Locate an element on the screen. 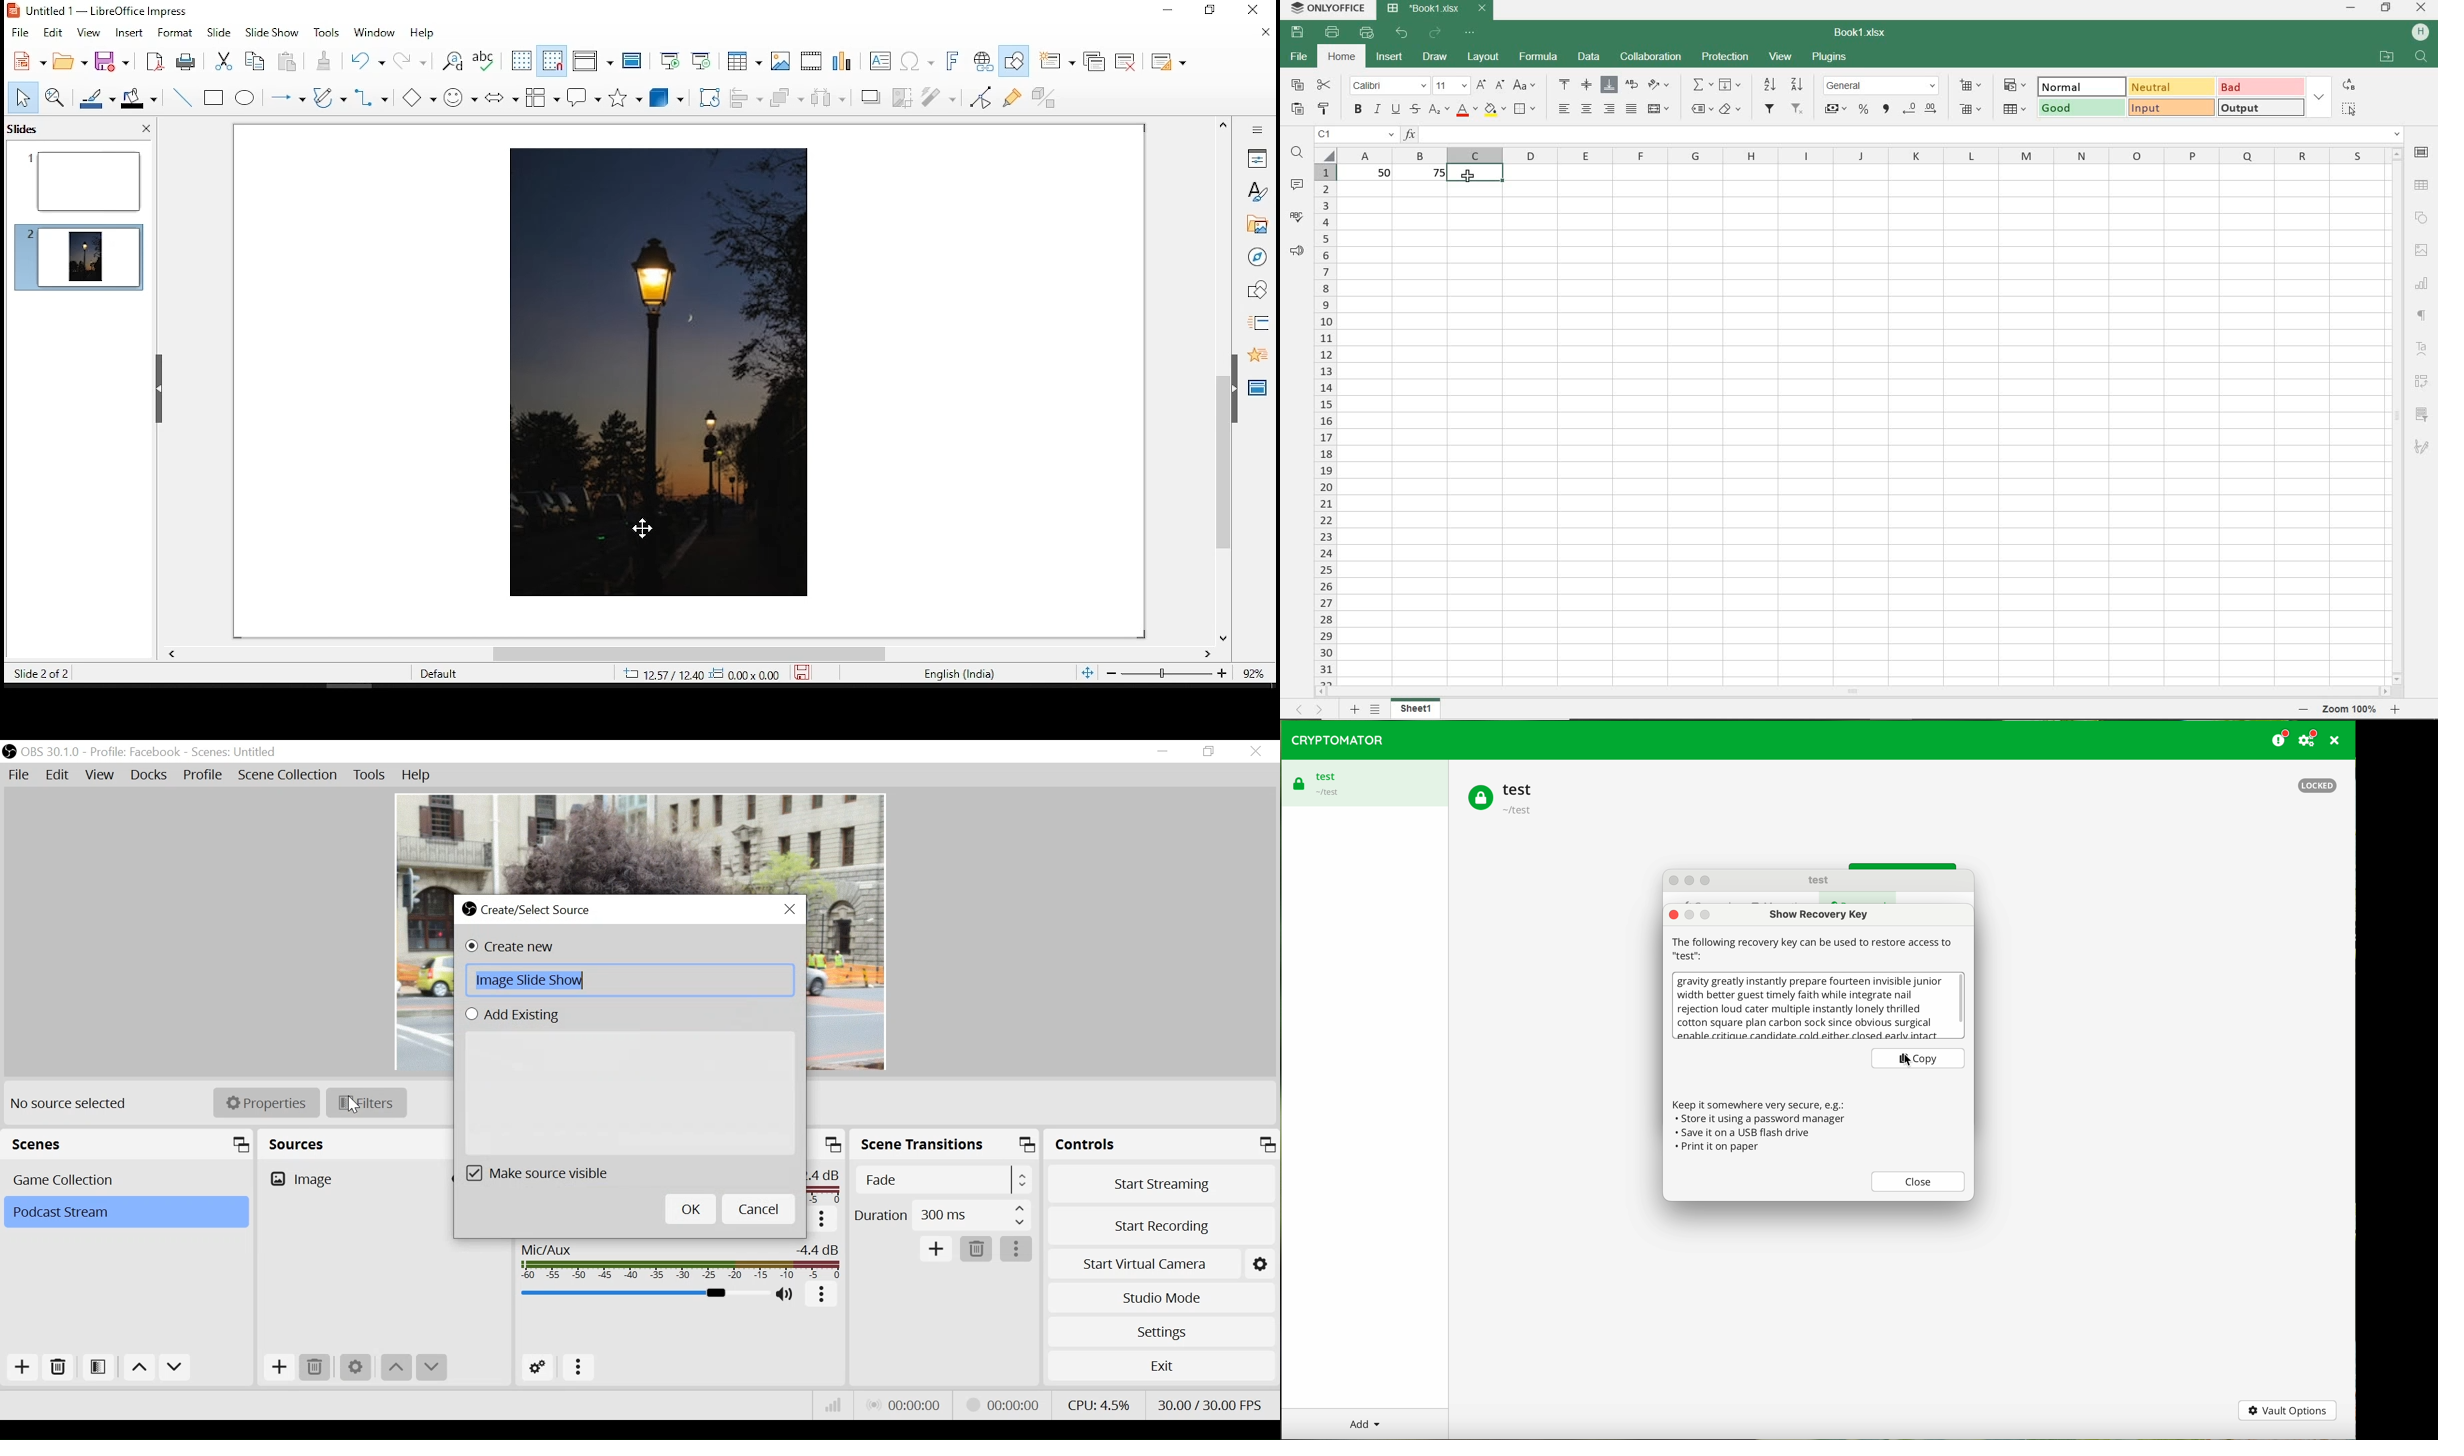 The image size is (2464, 1456). replace is located at coordinates (2350, 86).